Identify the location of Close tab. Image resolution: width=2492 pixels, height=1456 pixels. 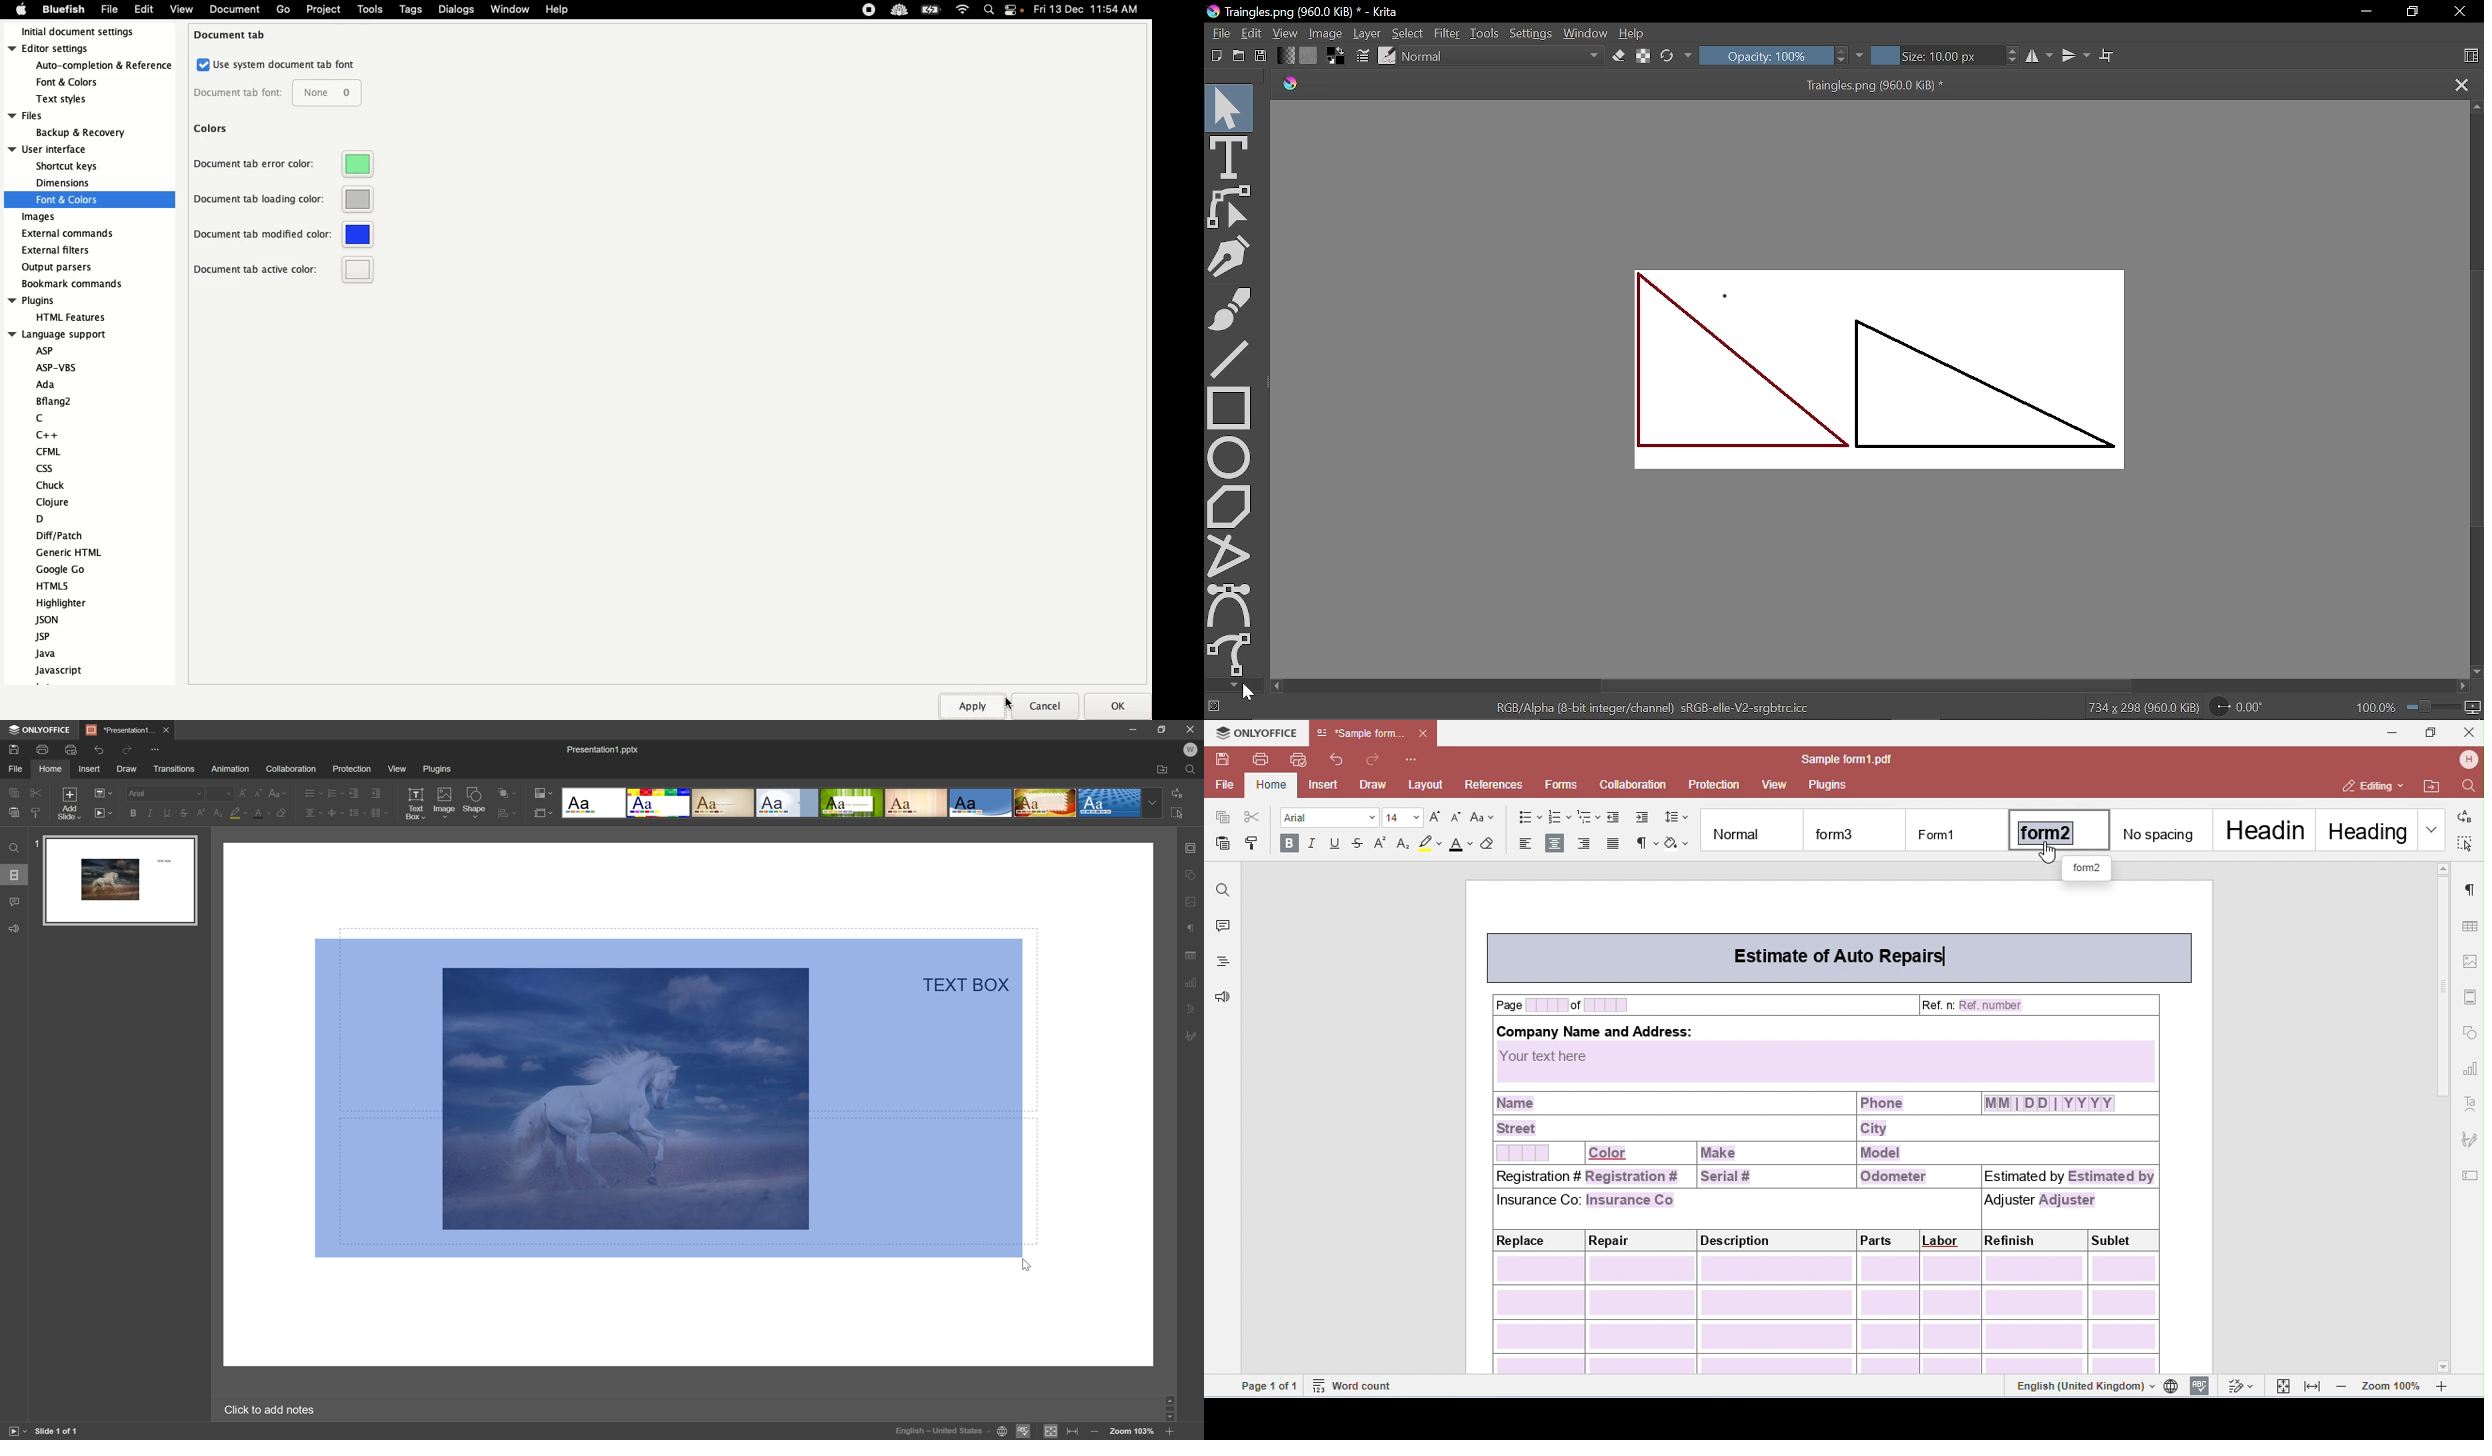
(2462, 83).